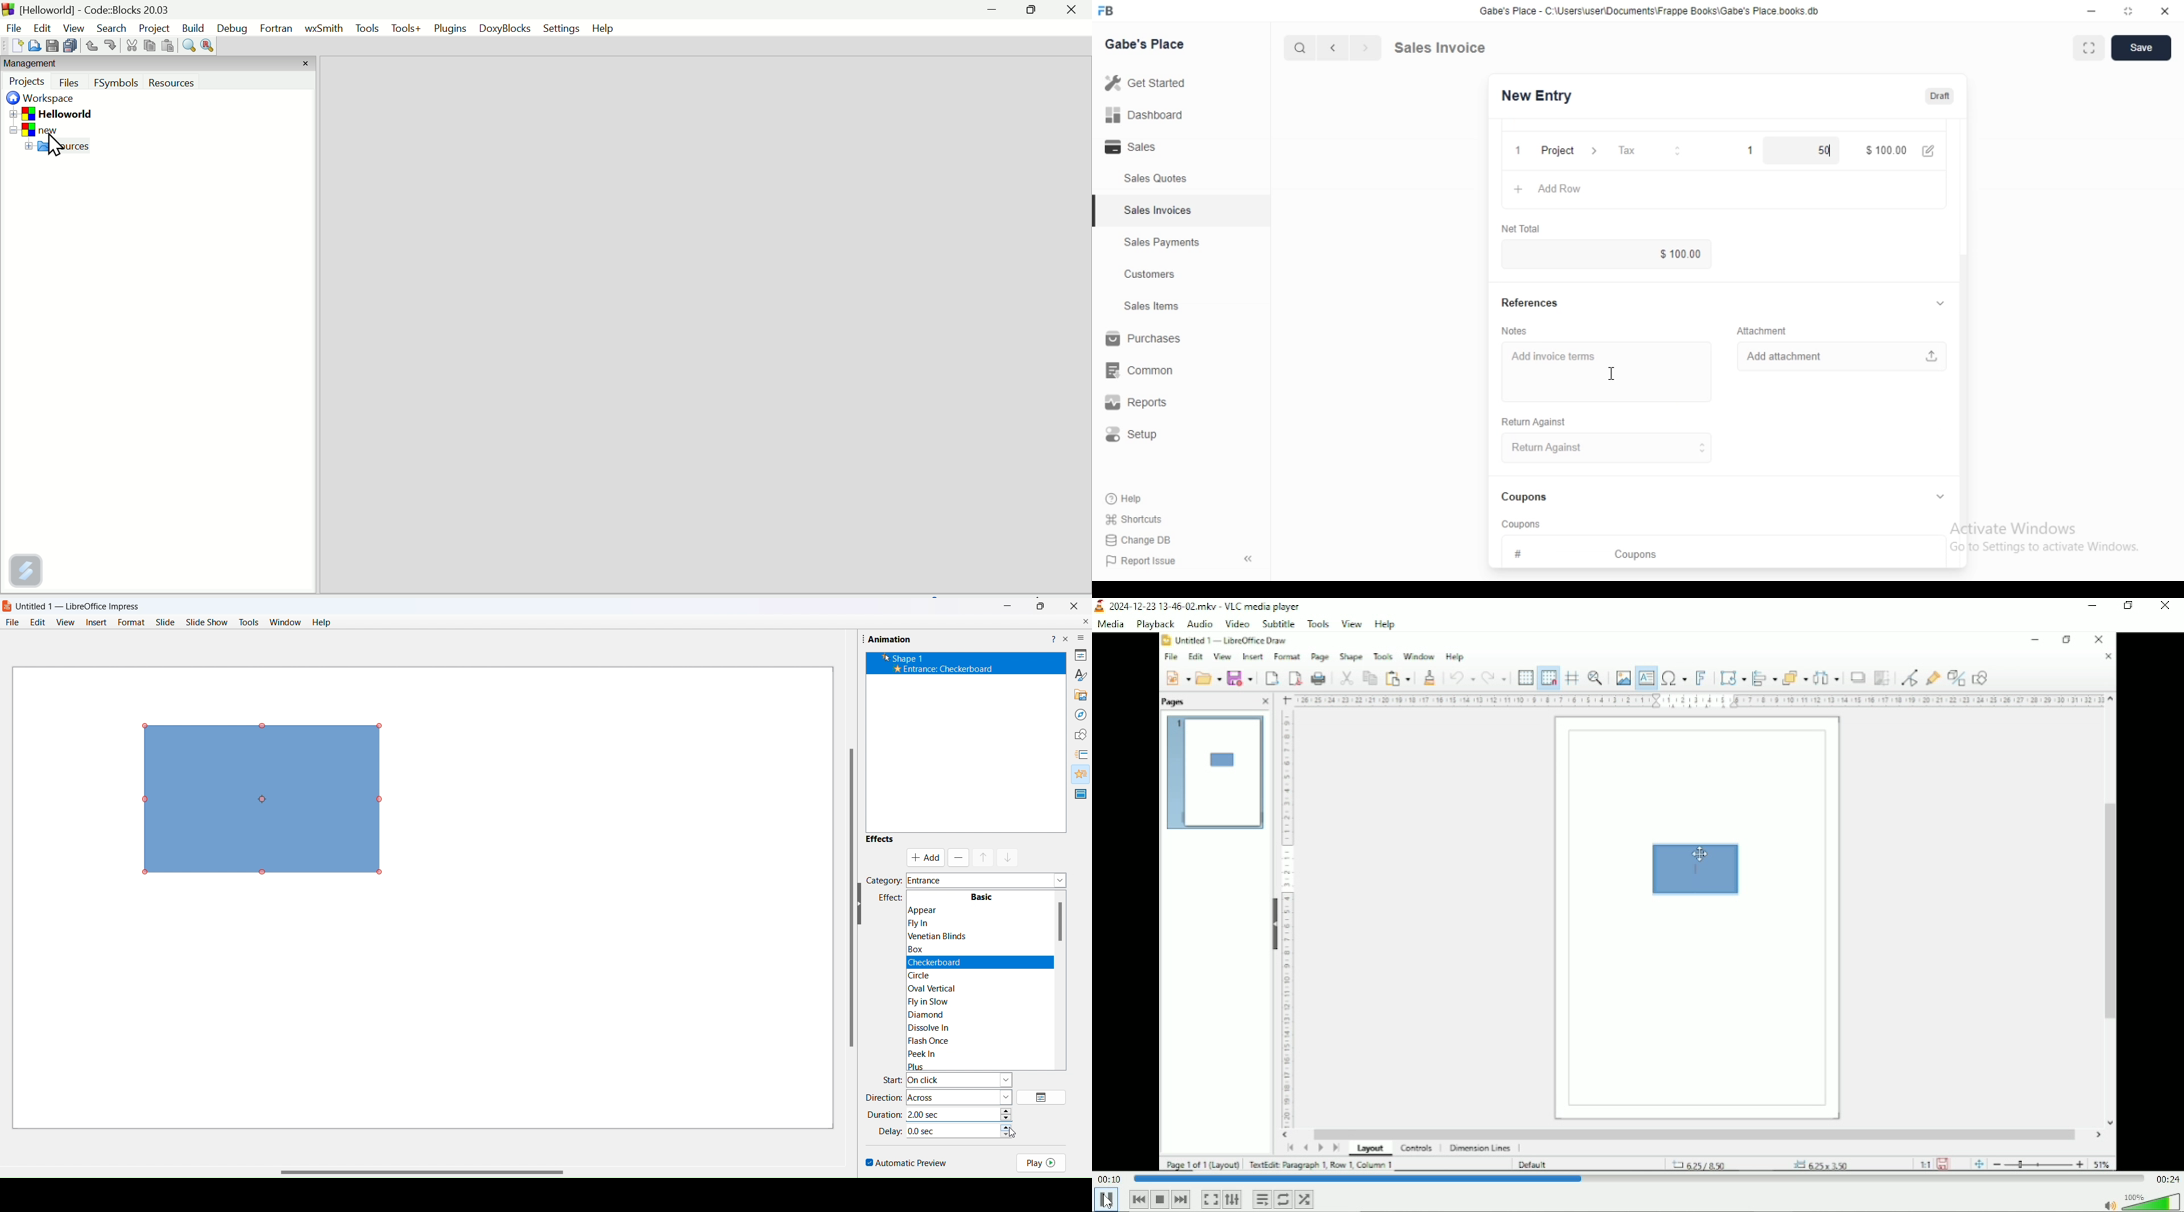 This screenshot has height=1232, width=2184. What do you see at coordinates (1613, 375) in the screenshot?
I see `cursor` at bounding box center [1613, 375].